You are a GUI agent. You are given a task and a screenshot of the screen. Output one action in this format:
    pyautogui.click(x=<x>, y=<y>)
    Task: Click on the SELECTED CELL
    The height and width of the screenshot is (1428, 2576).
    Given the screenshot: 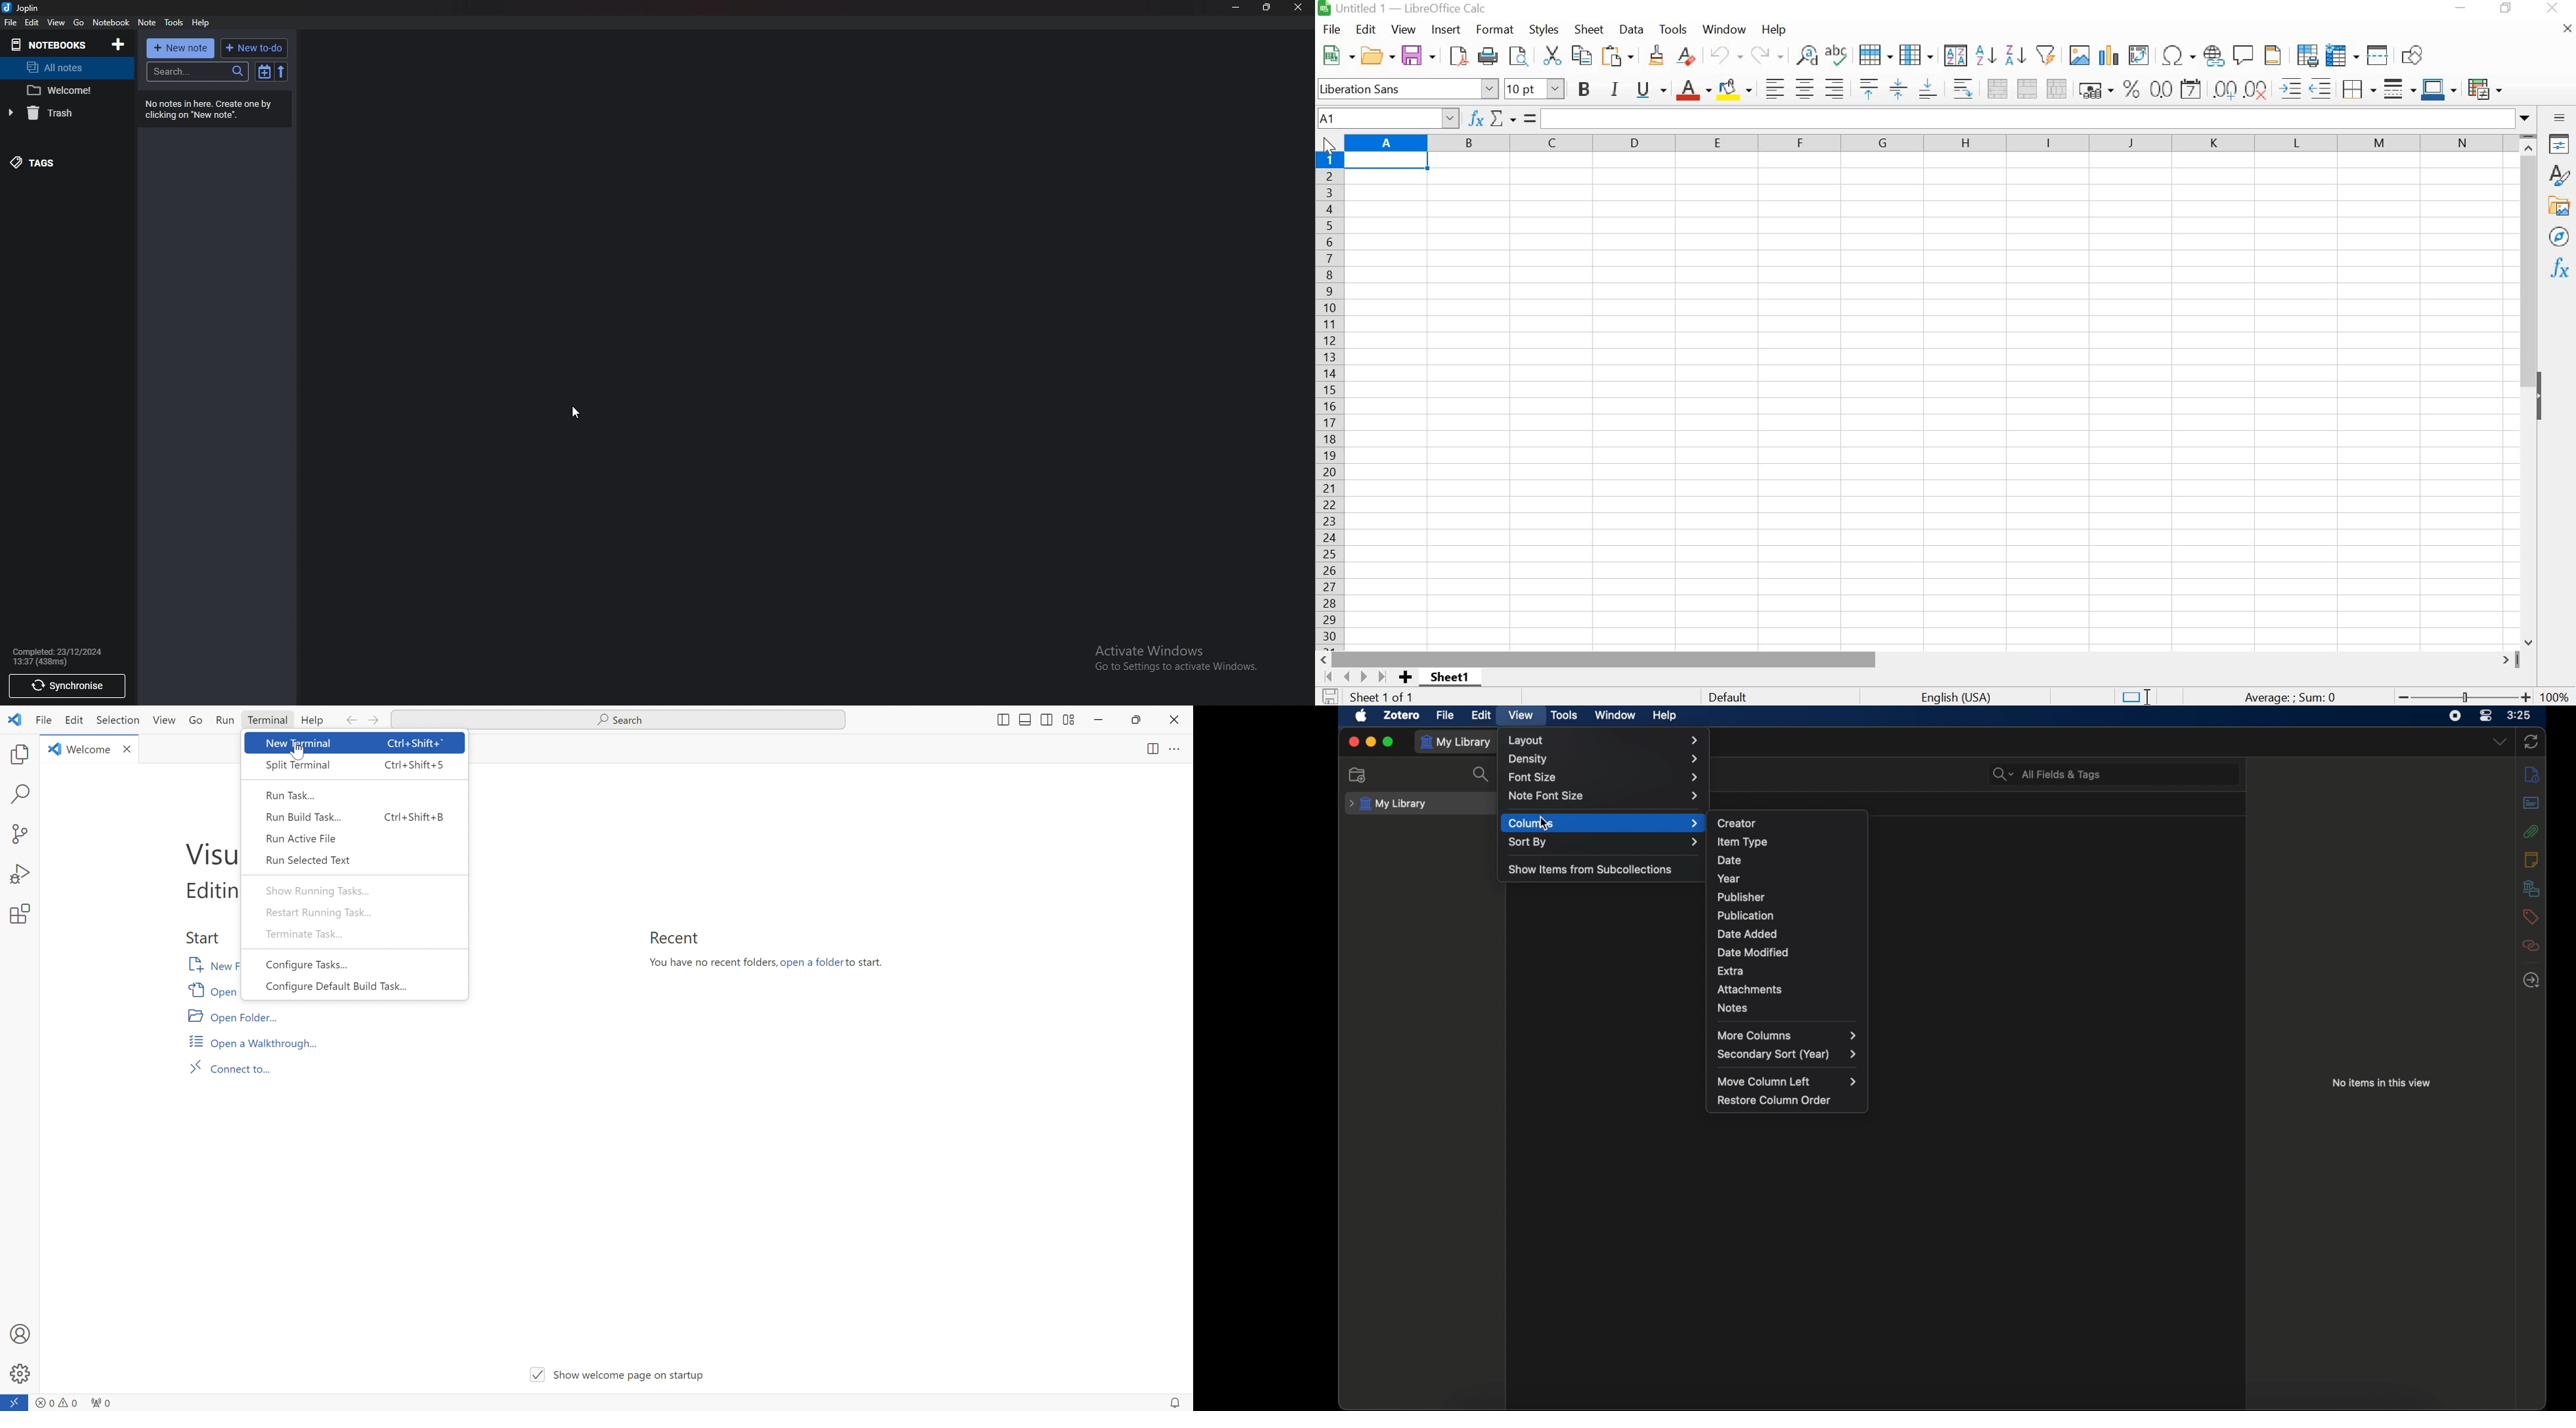 What is the action you would take?
    pyautogui.click(x=1390, y=164)
    